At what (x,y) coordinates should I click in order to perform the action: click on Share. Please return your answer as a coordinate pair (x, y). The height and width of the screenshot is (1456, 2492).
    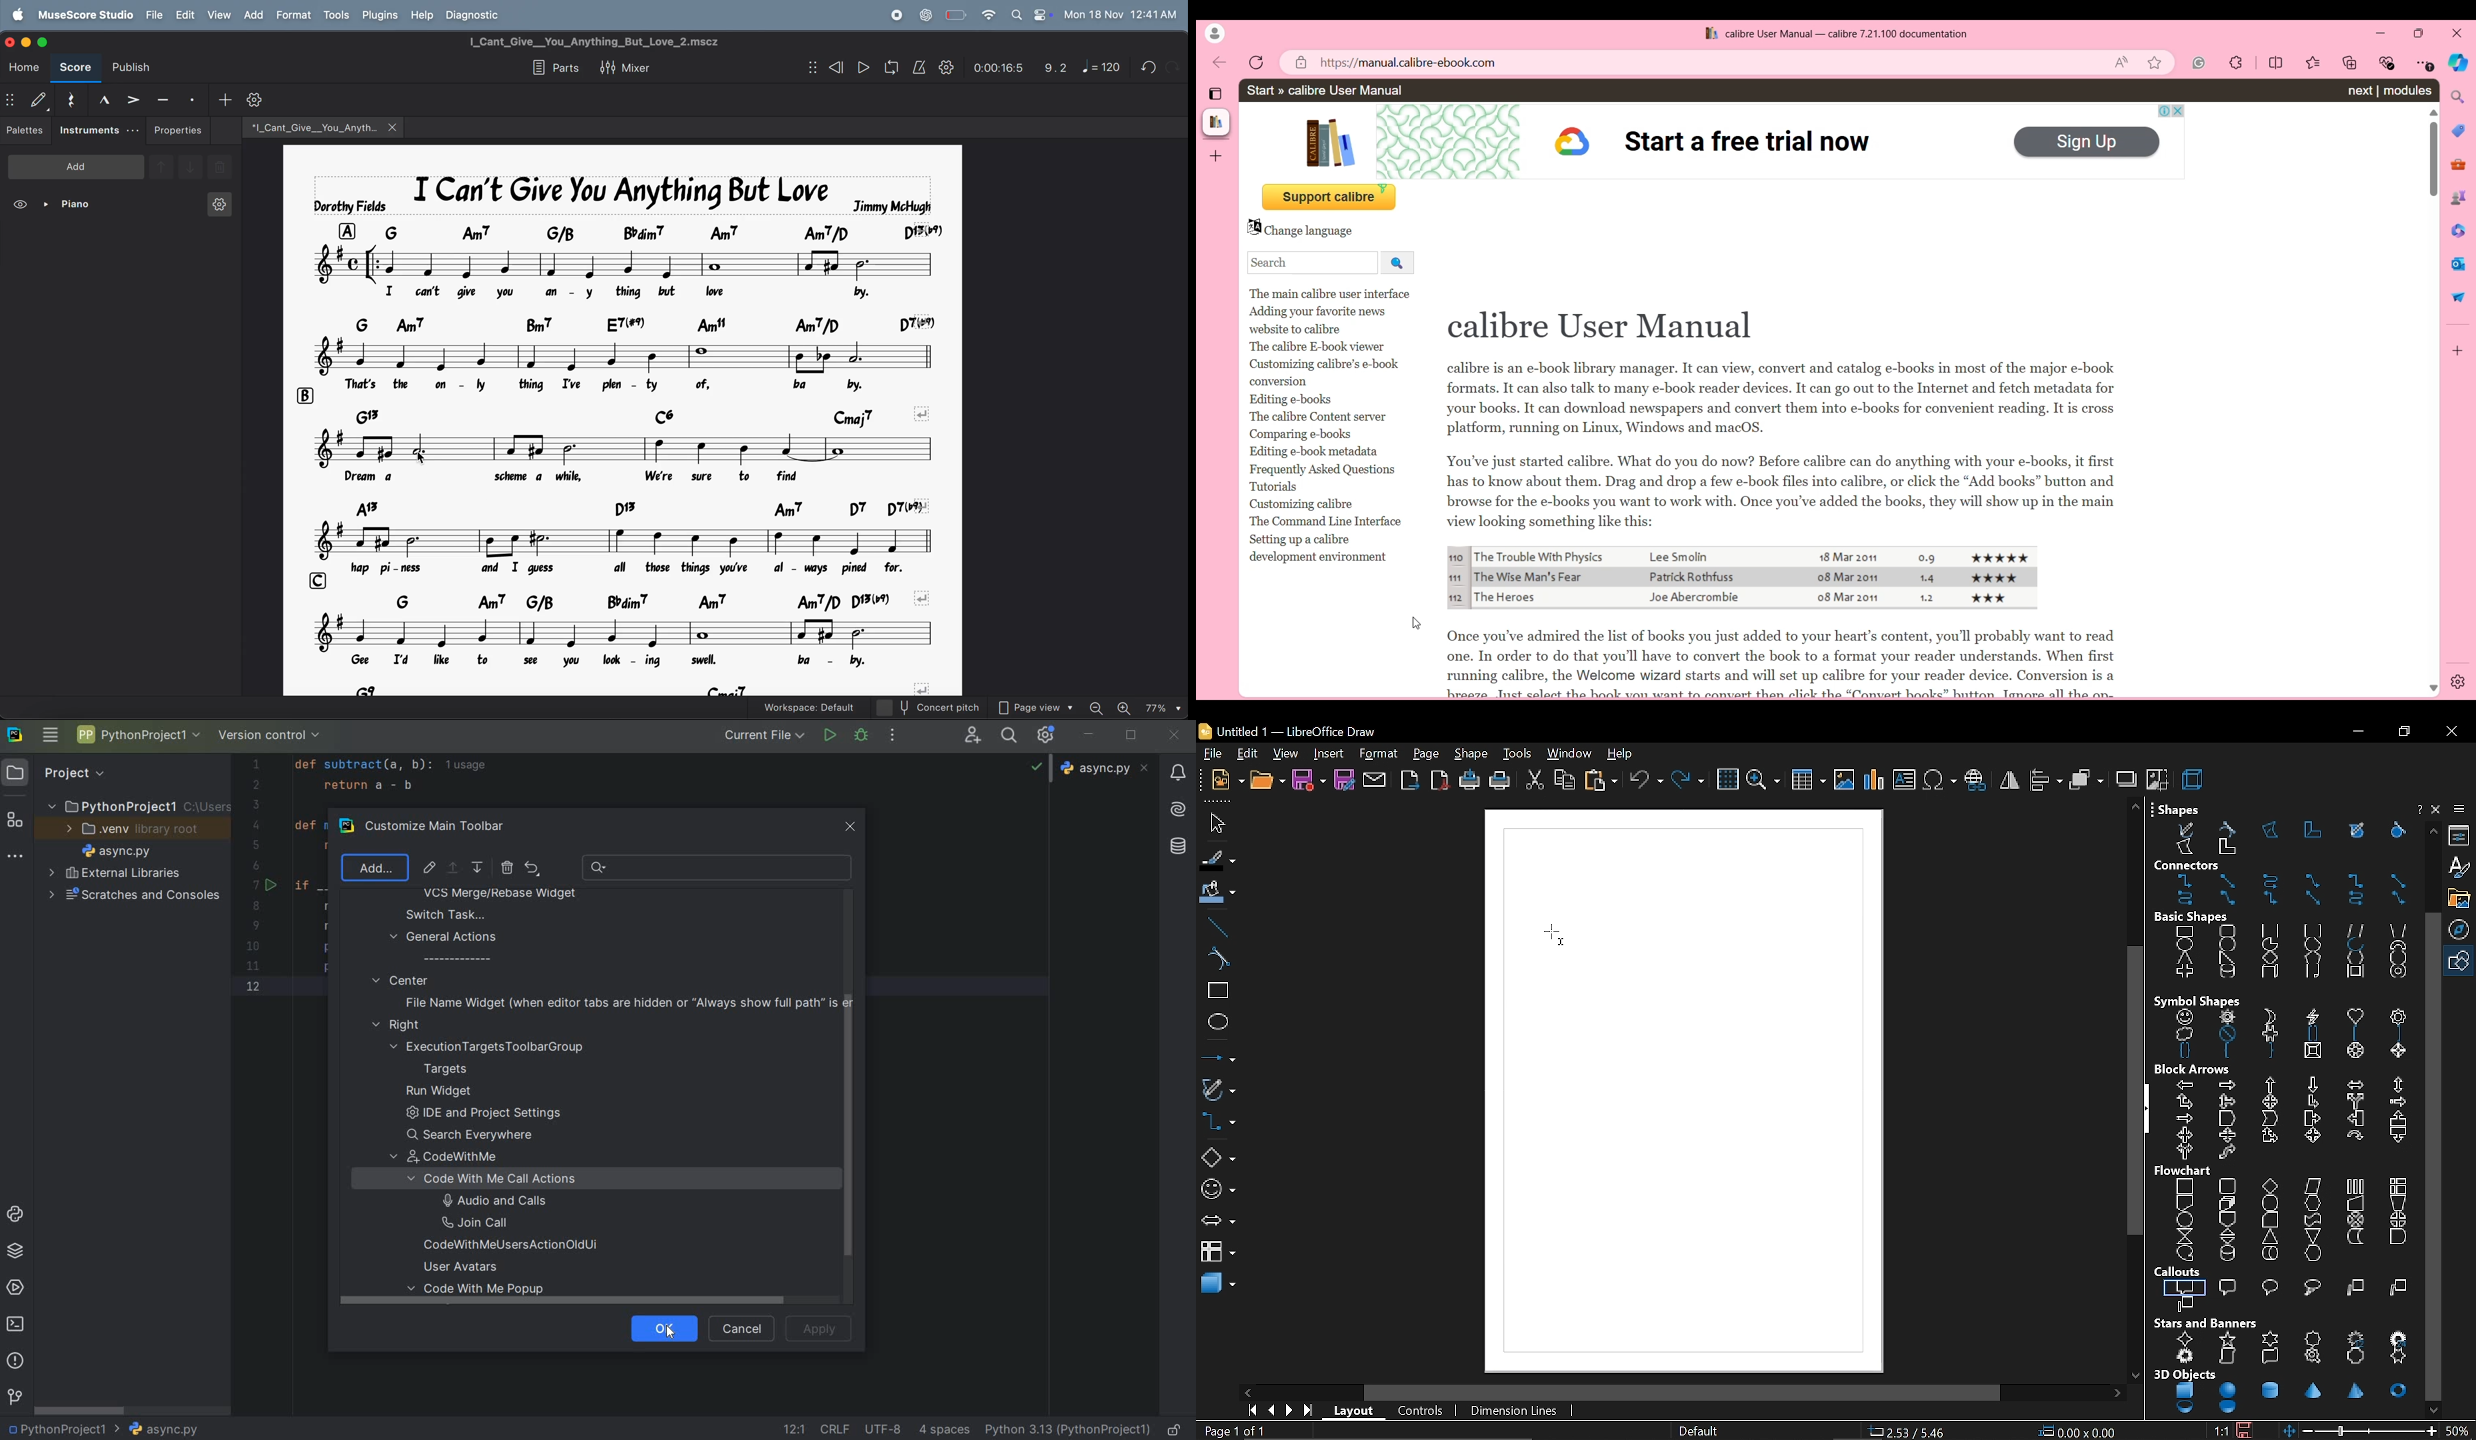
    Looking at the image, I should click on (2457, 297).